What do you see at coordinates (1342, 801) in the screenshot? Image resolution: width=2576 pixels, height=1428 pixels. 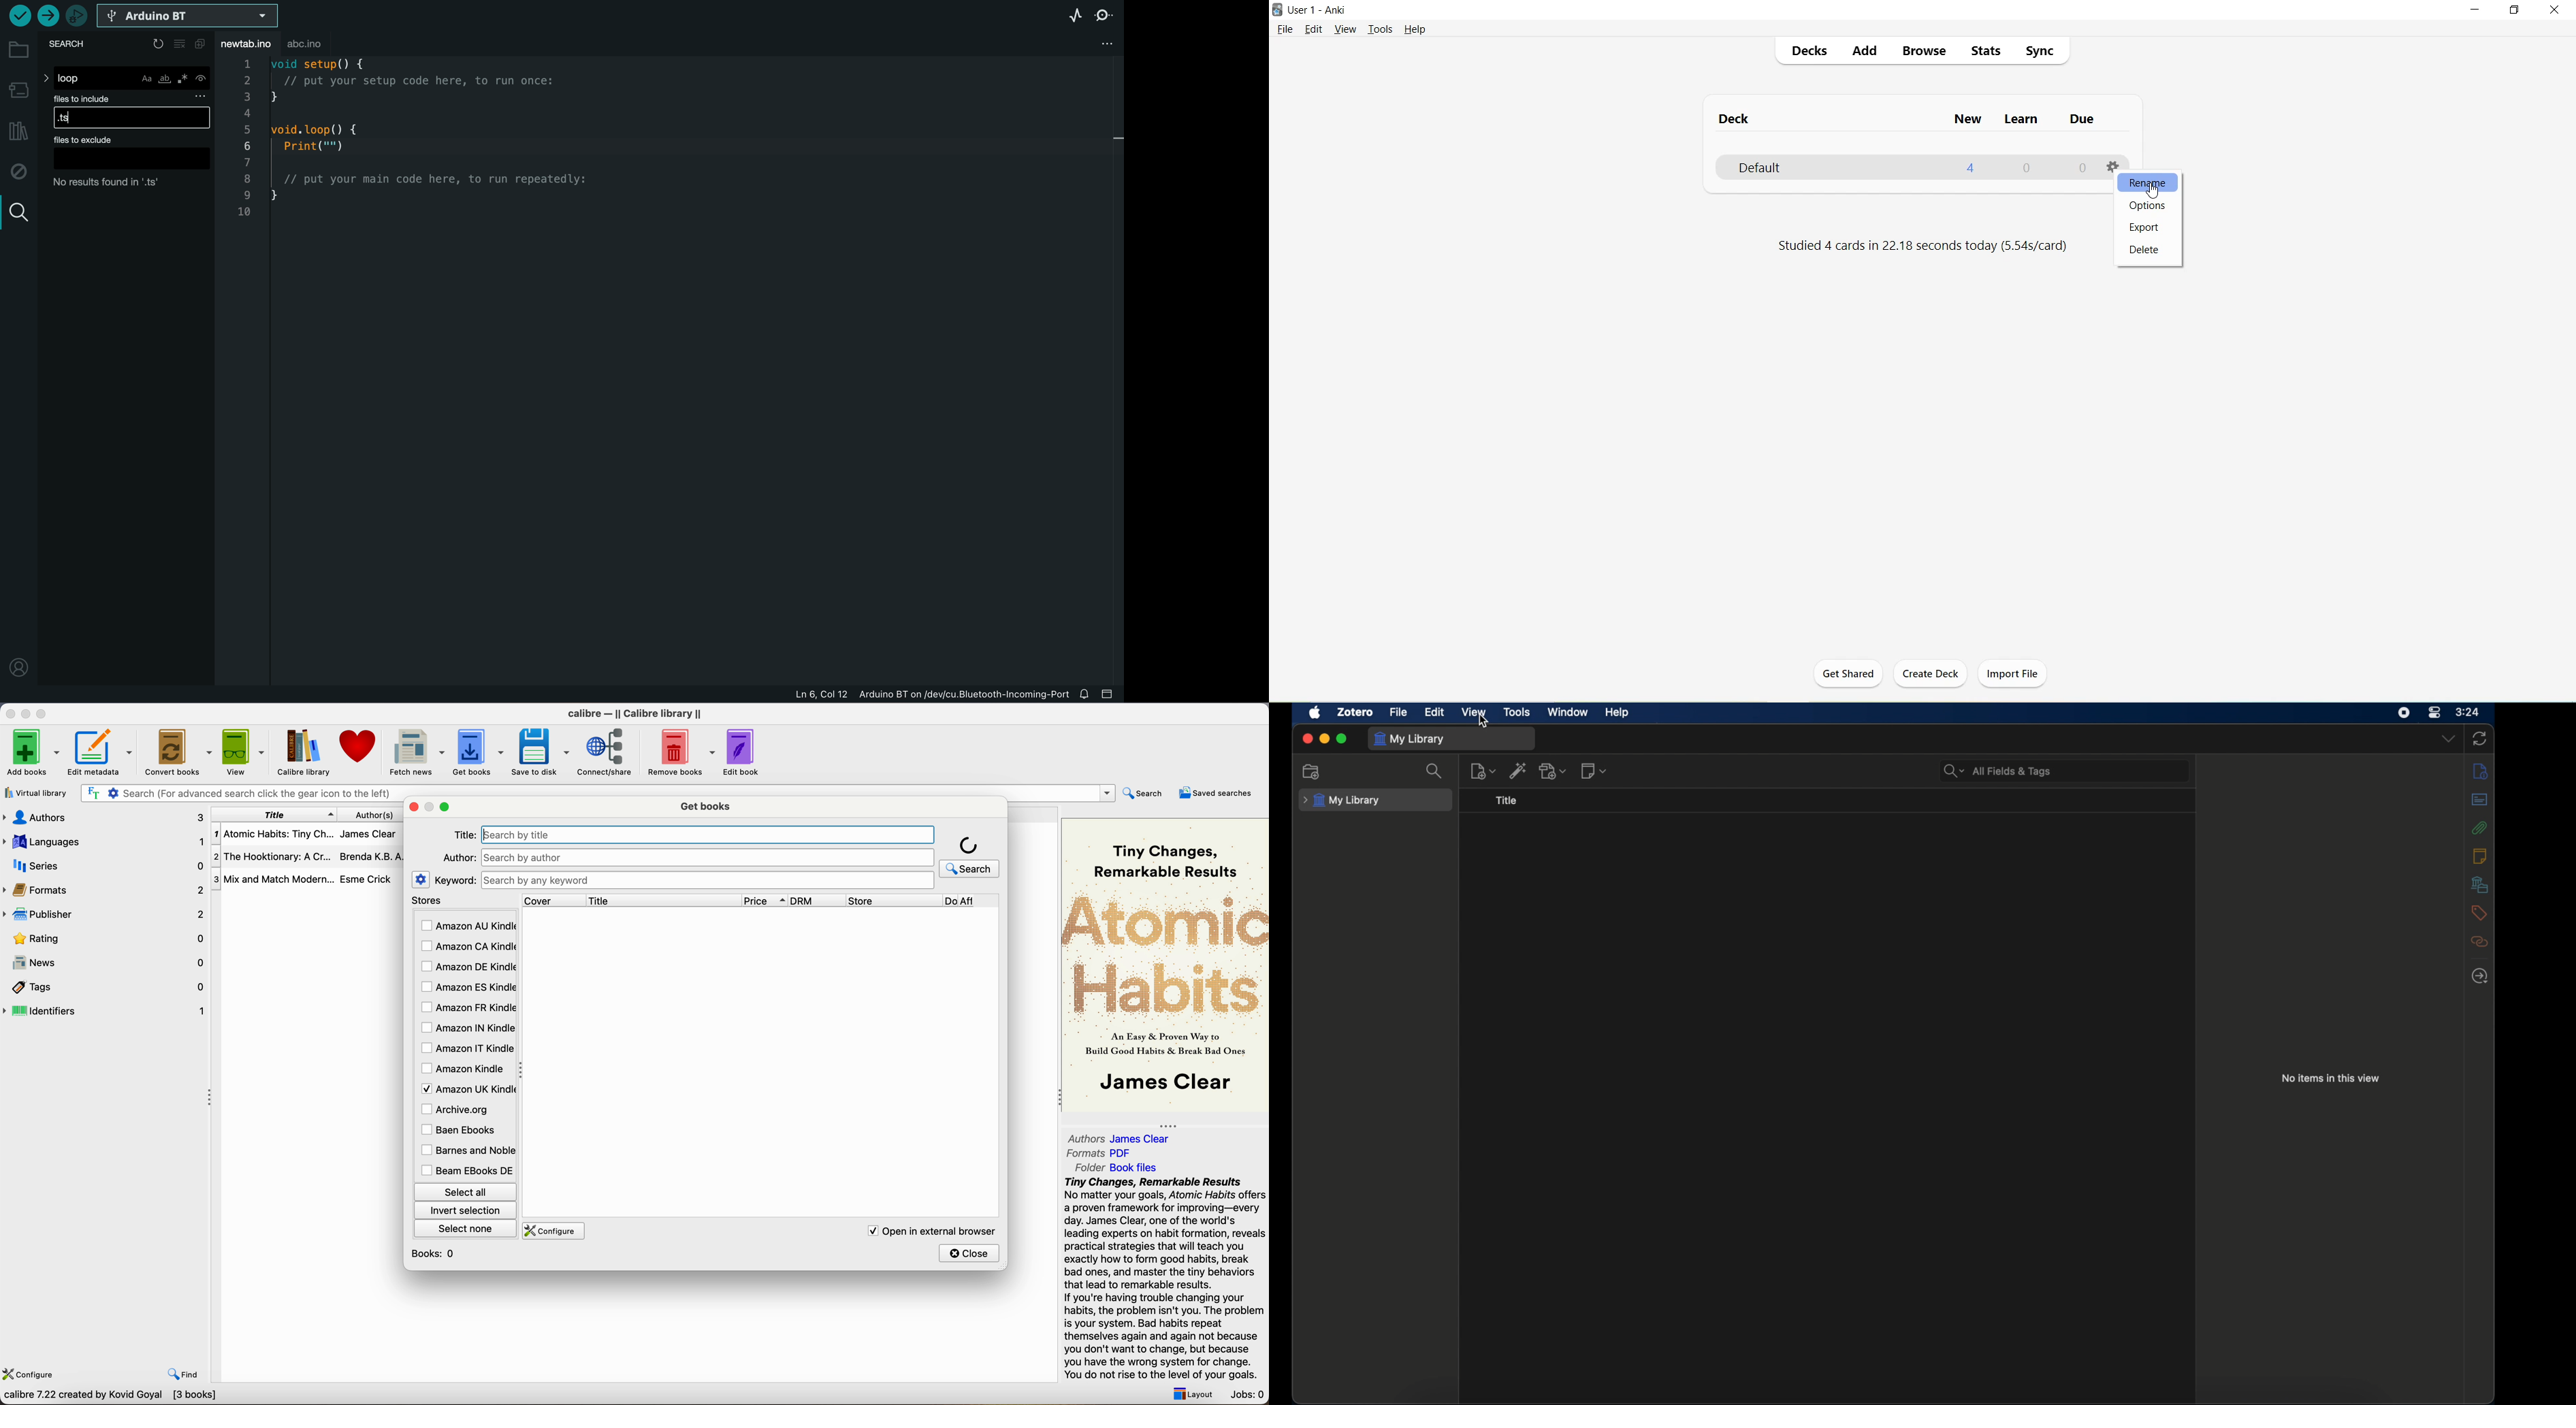 I see `my library` at bounding box center [1342, 801].